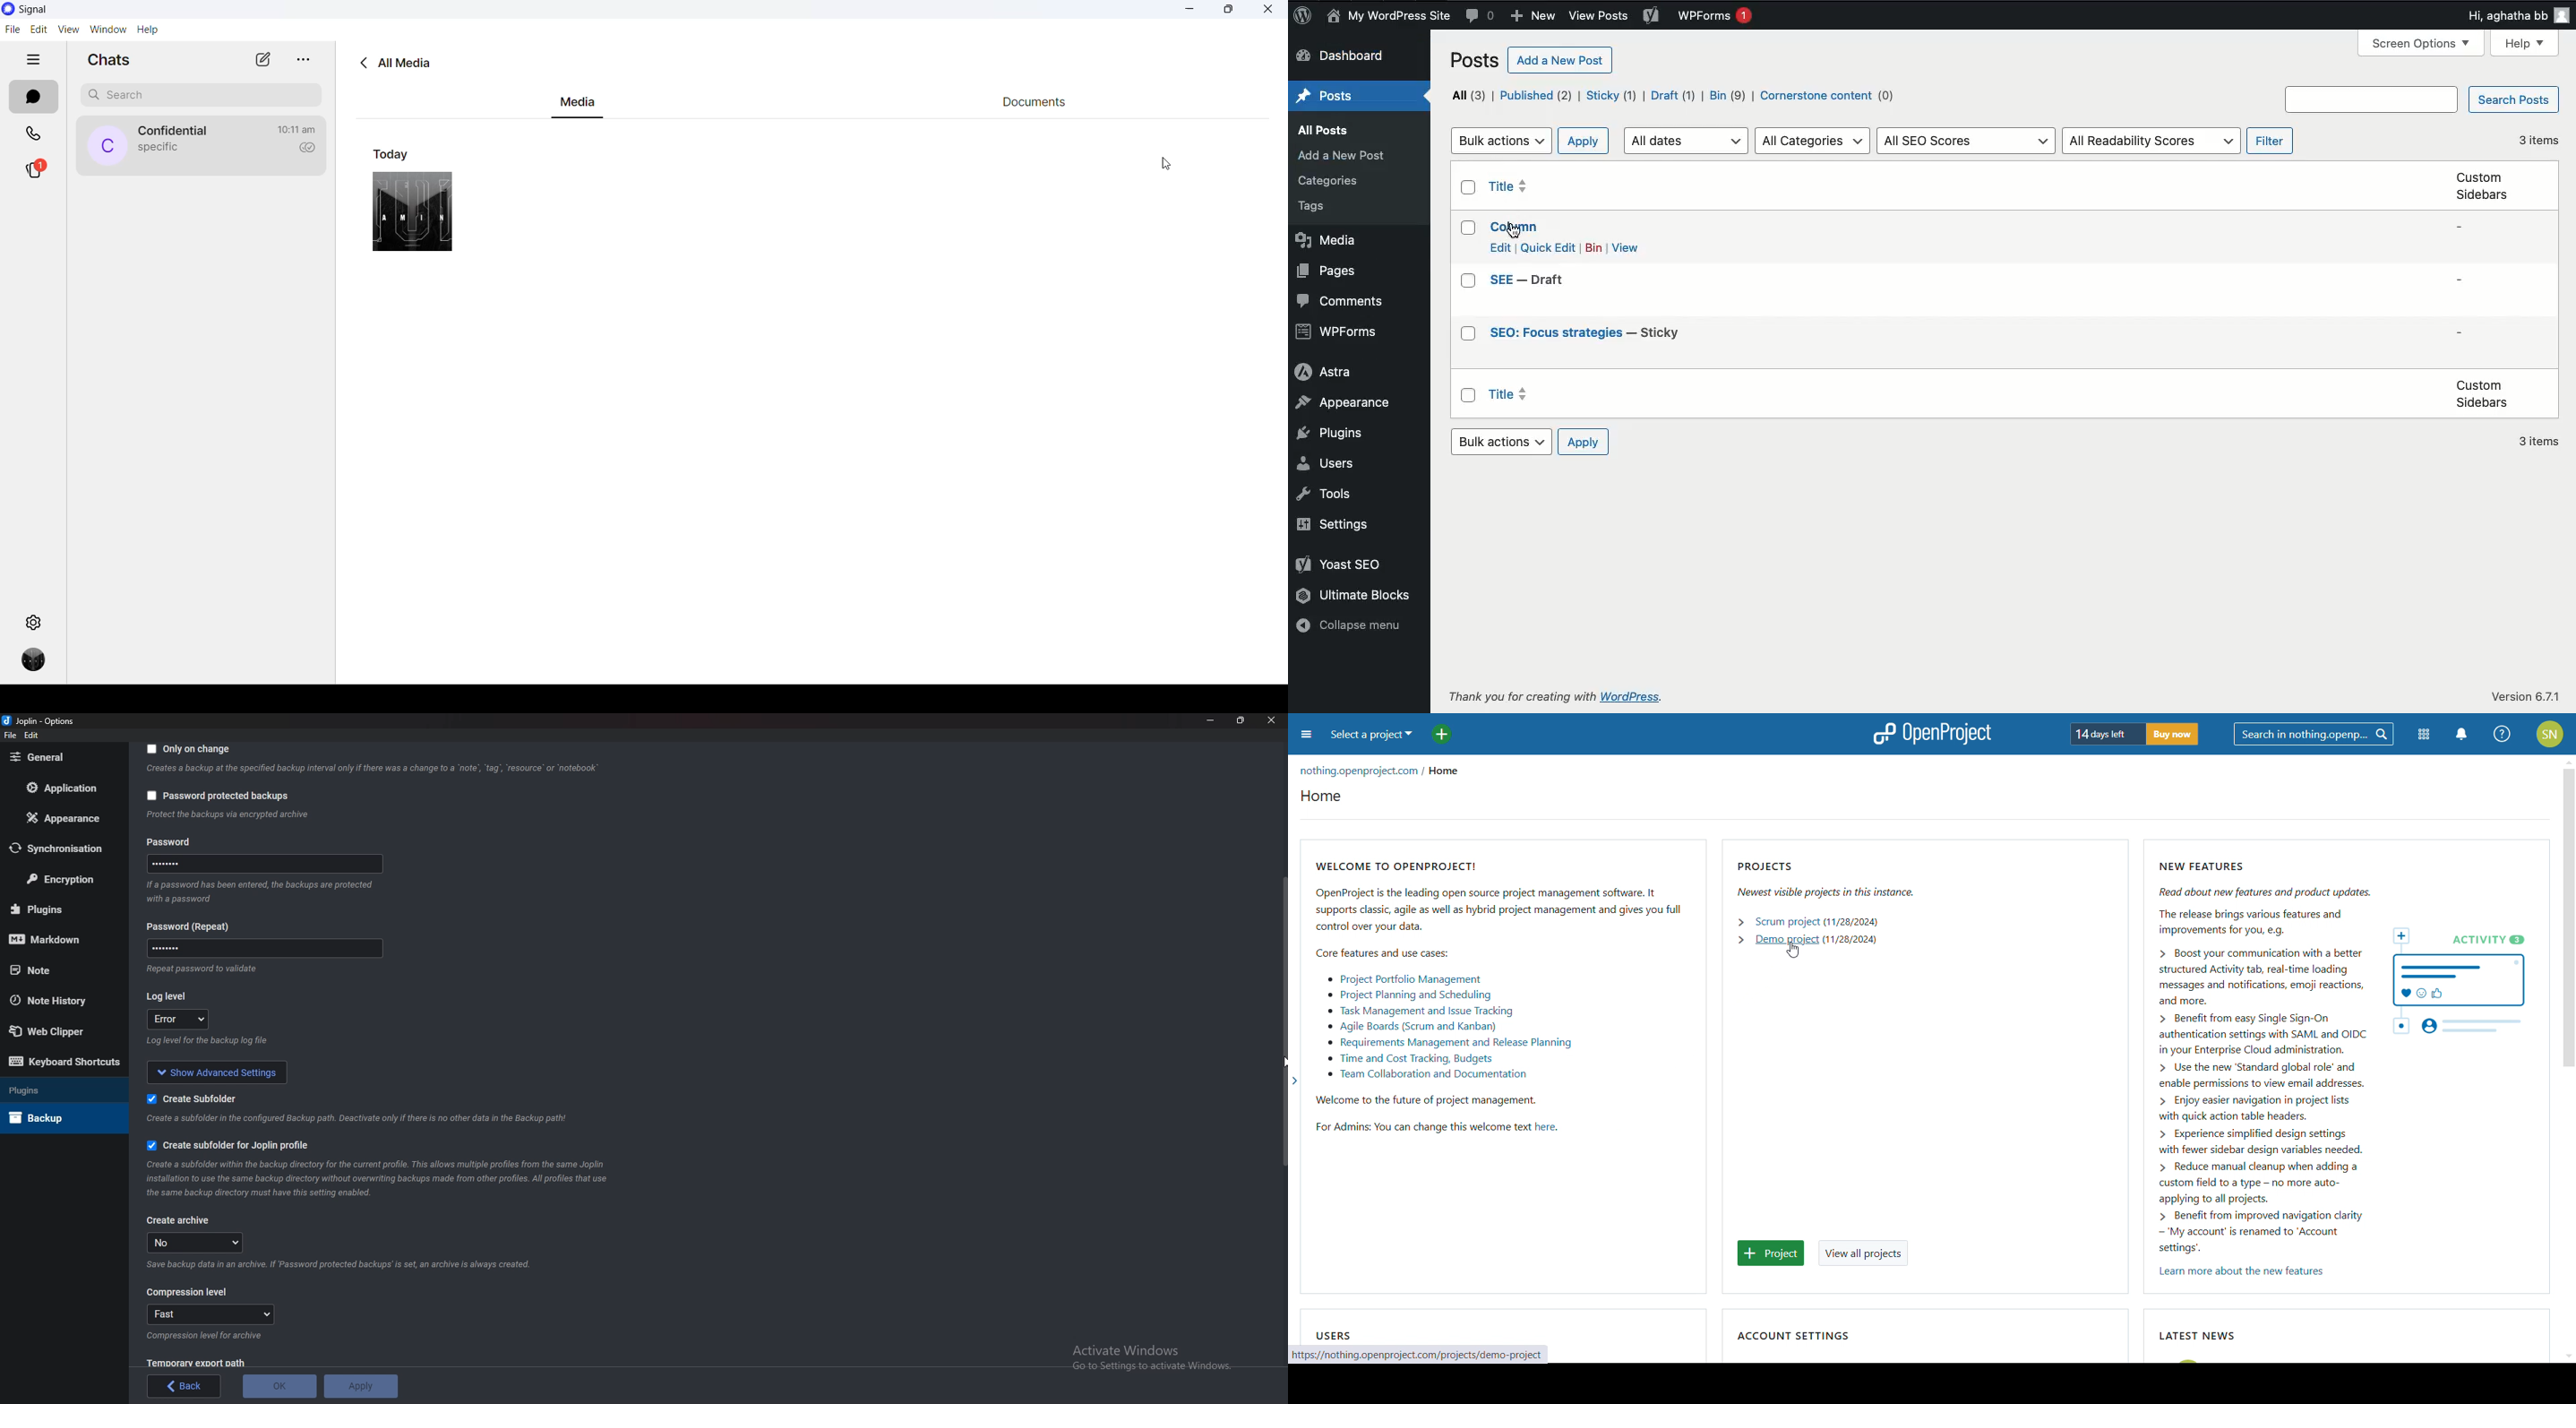  I want to click on Encryption, so click(62, 879).